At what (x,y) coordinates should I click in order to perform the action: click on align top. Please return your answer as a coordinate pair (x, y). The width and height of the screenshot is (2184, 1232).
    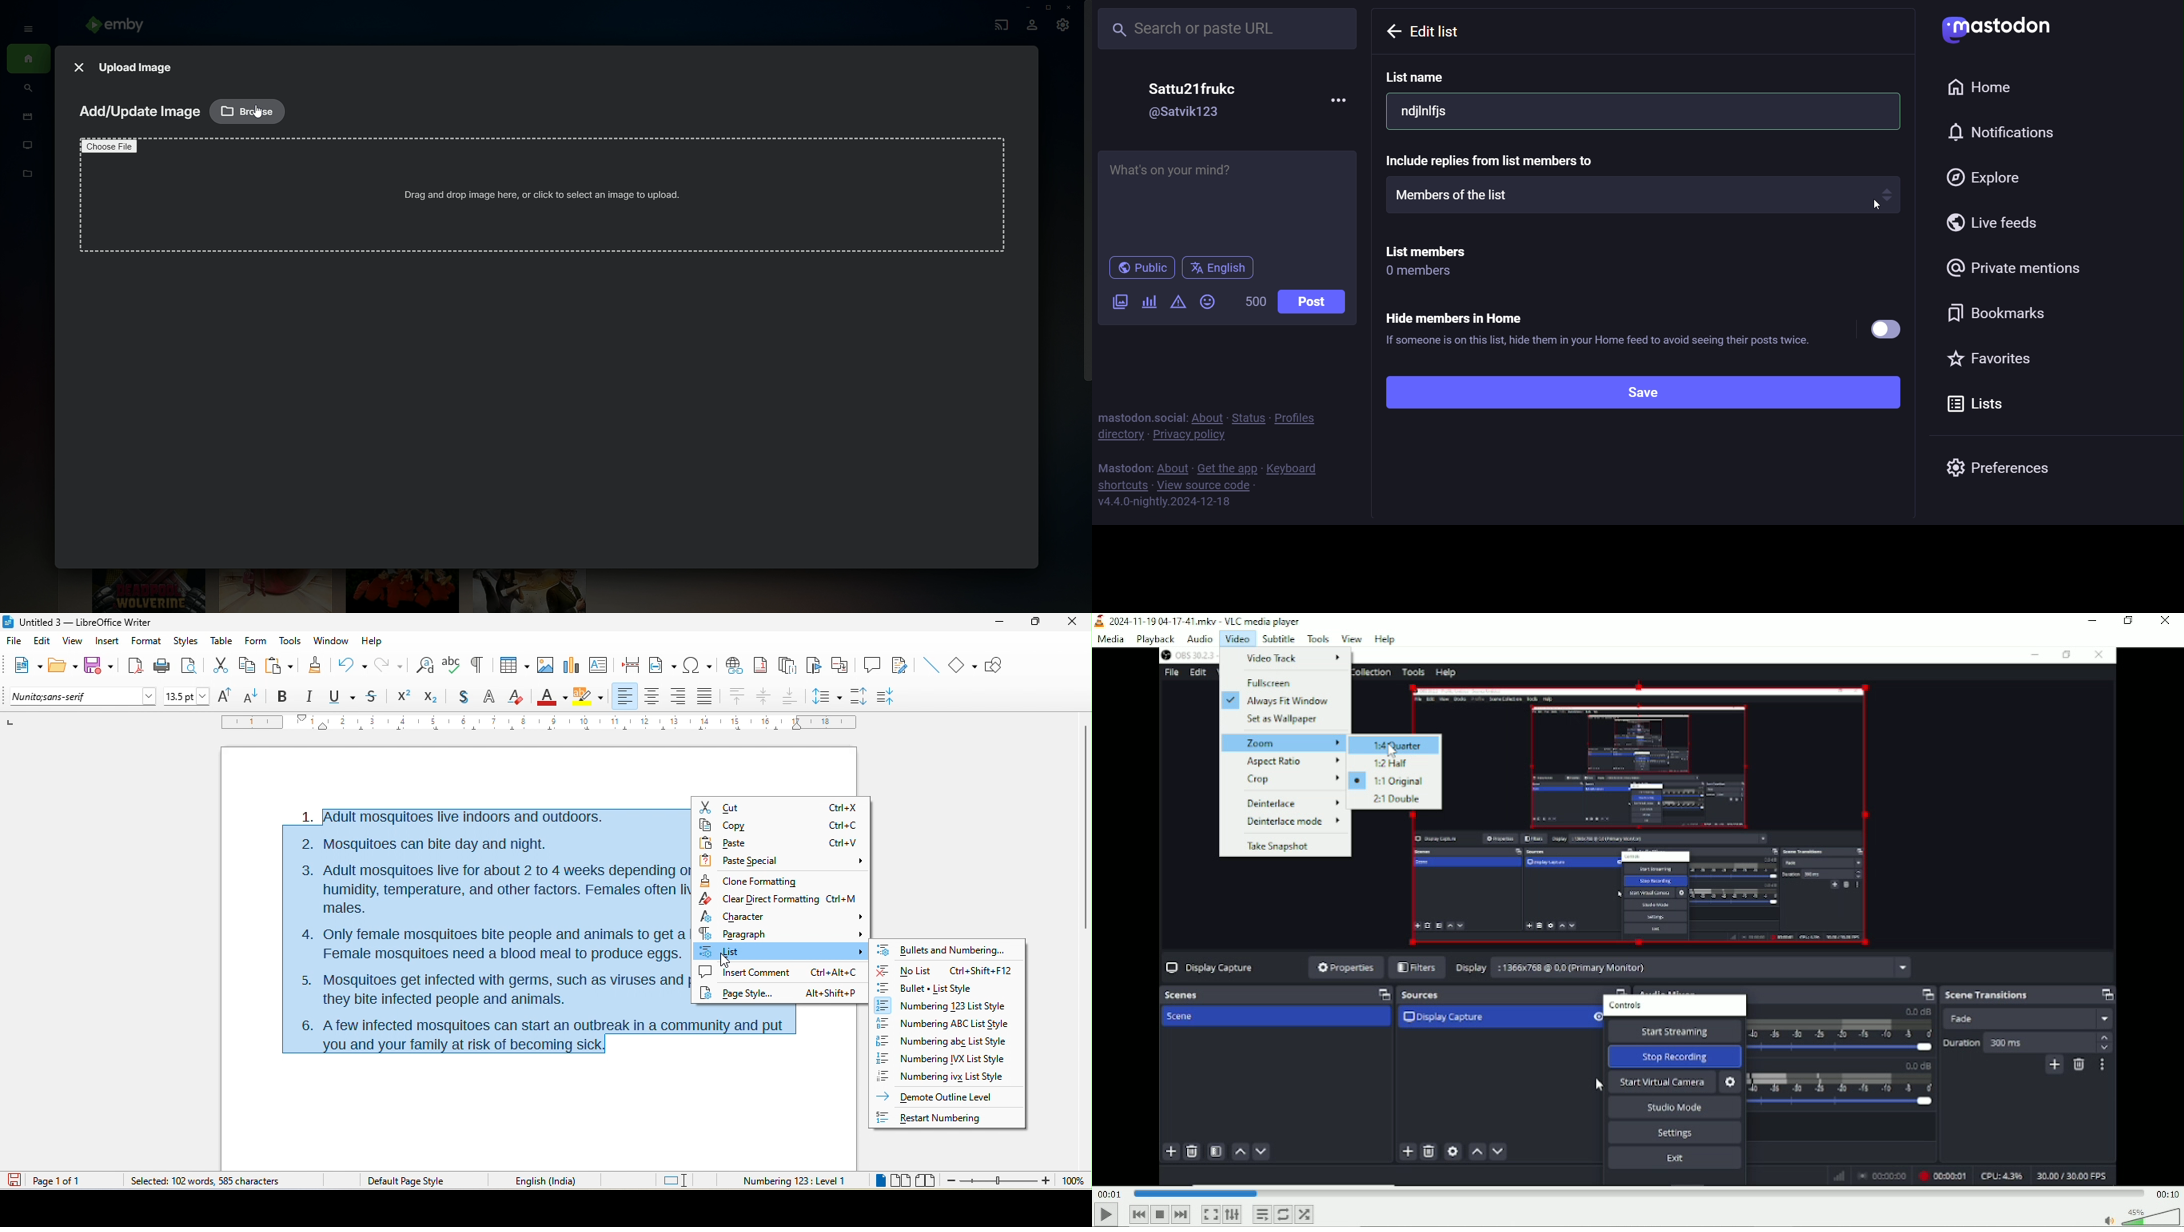
    Looking at the image, I should click on (736, 697).